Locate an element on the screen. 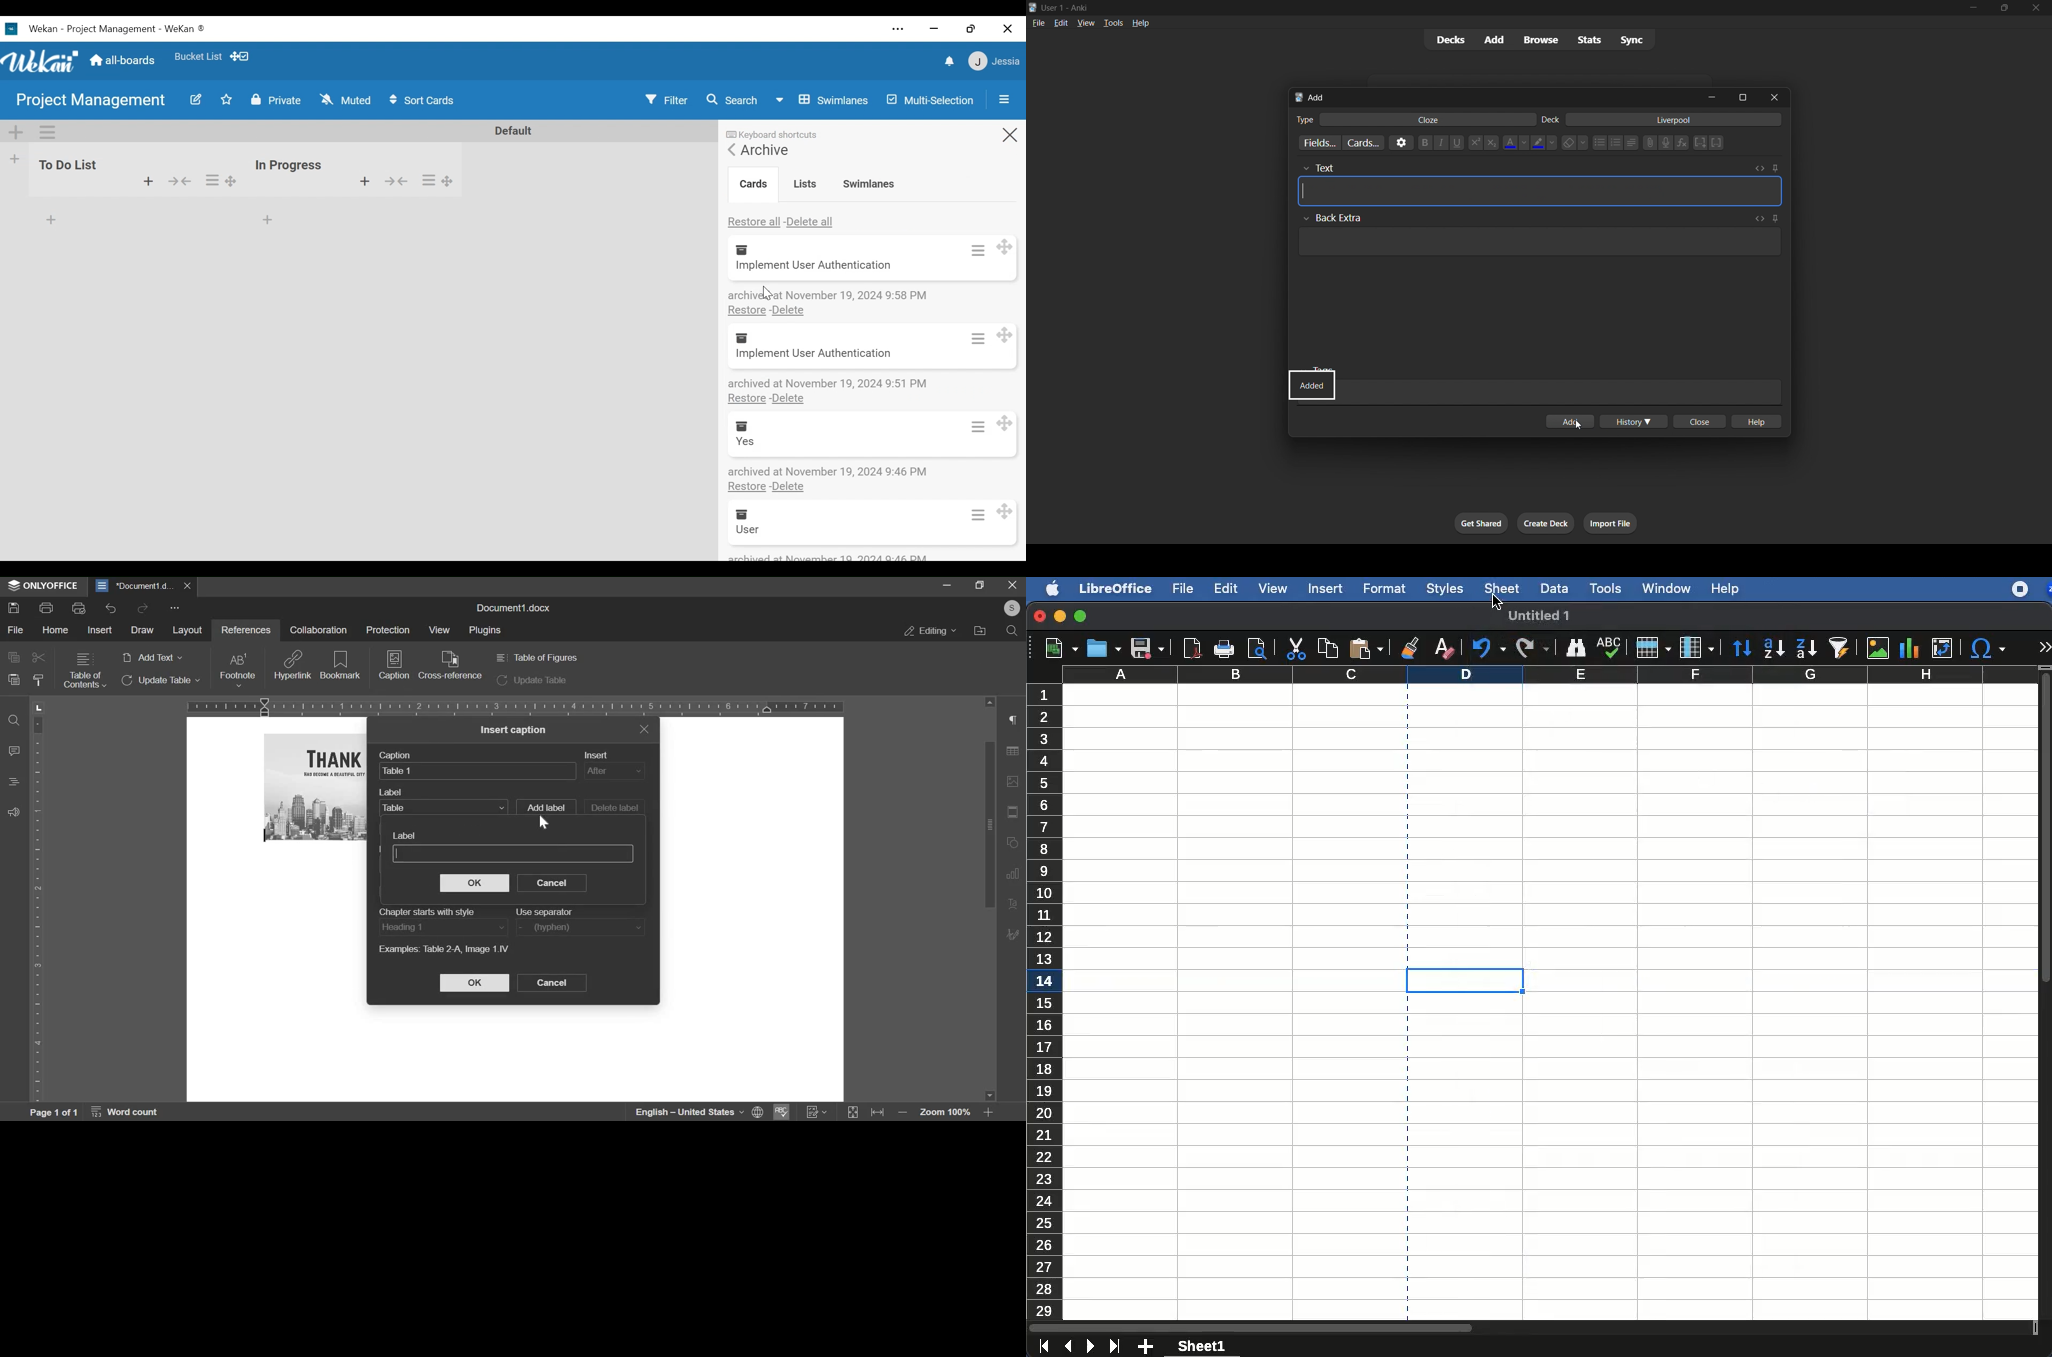 The height and width of the screenshot is (1372, 2072). stats is located at coordinates (1588, 41).